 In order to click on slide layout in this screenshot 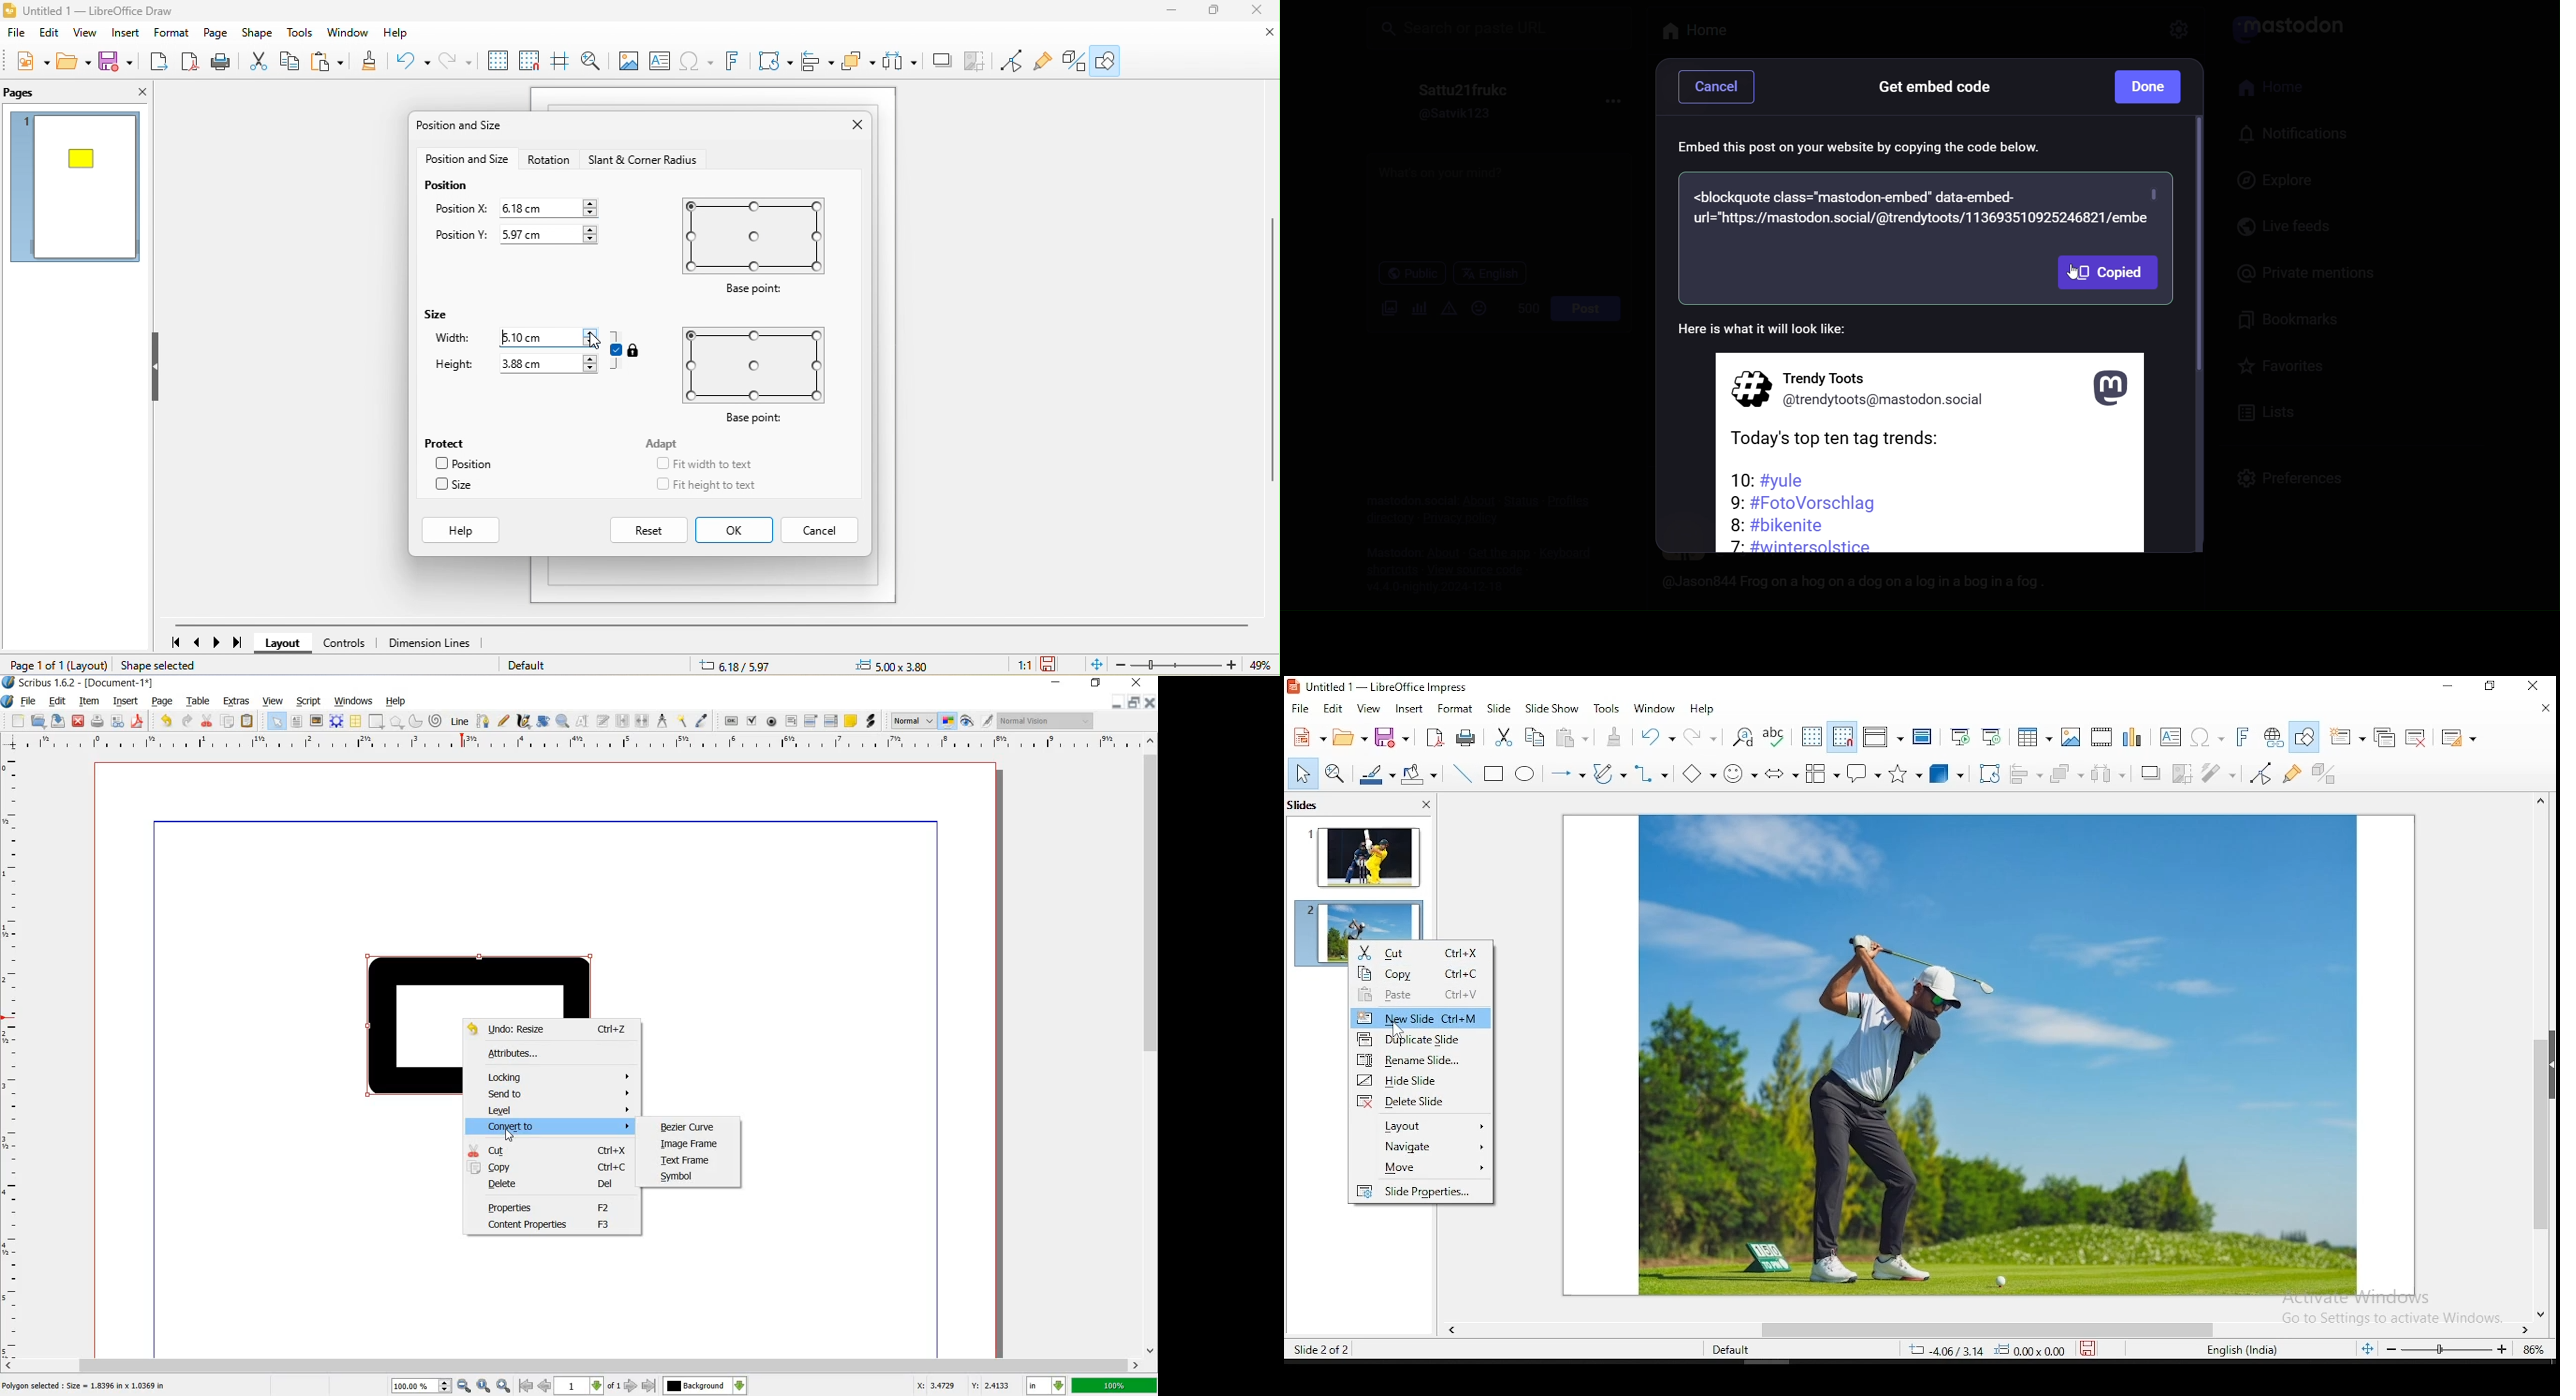, I will do `click(2457, 742)`.